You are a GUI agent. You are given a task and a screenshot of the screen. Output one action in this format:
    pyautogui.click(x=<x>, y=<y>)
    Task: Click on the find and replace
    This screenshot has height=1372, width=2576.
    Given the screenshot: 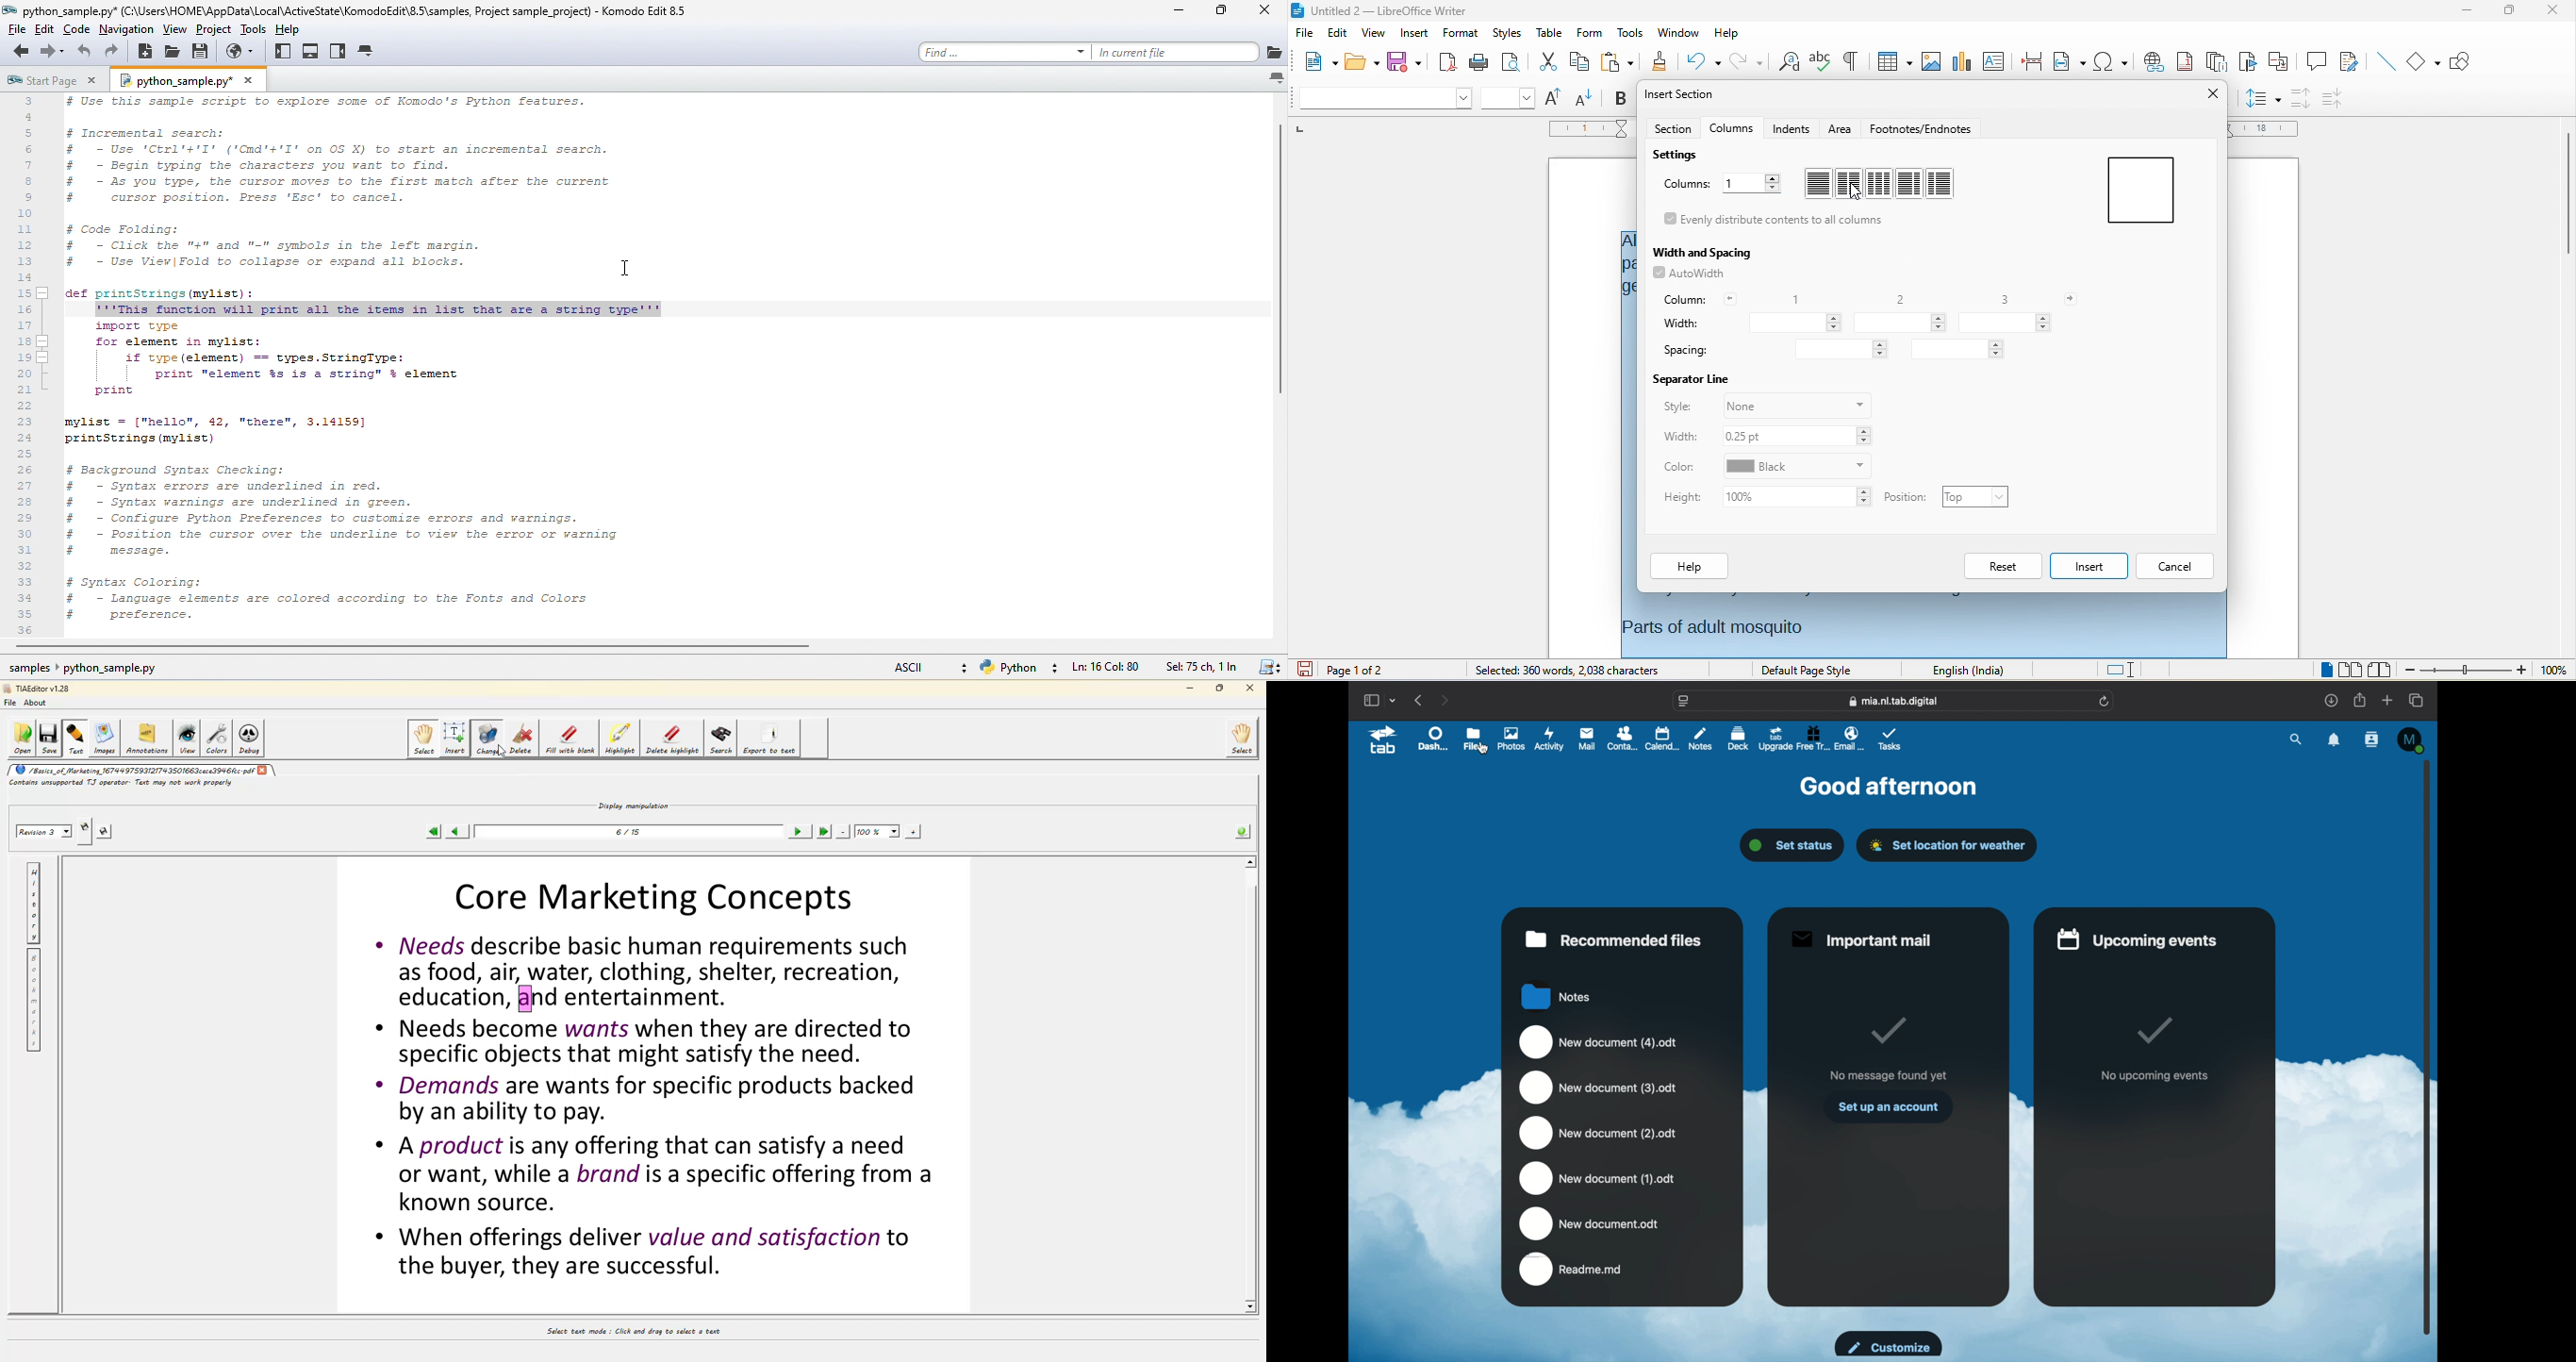 What is the action you would take?
    pyautogui.click(x=1789, y=63)
    